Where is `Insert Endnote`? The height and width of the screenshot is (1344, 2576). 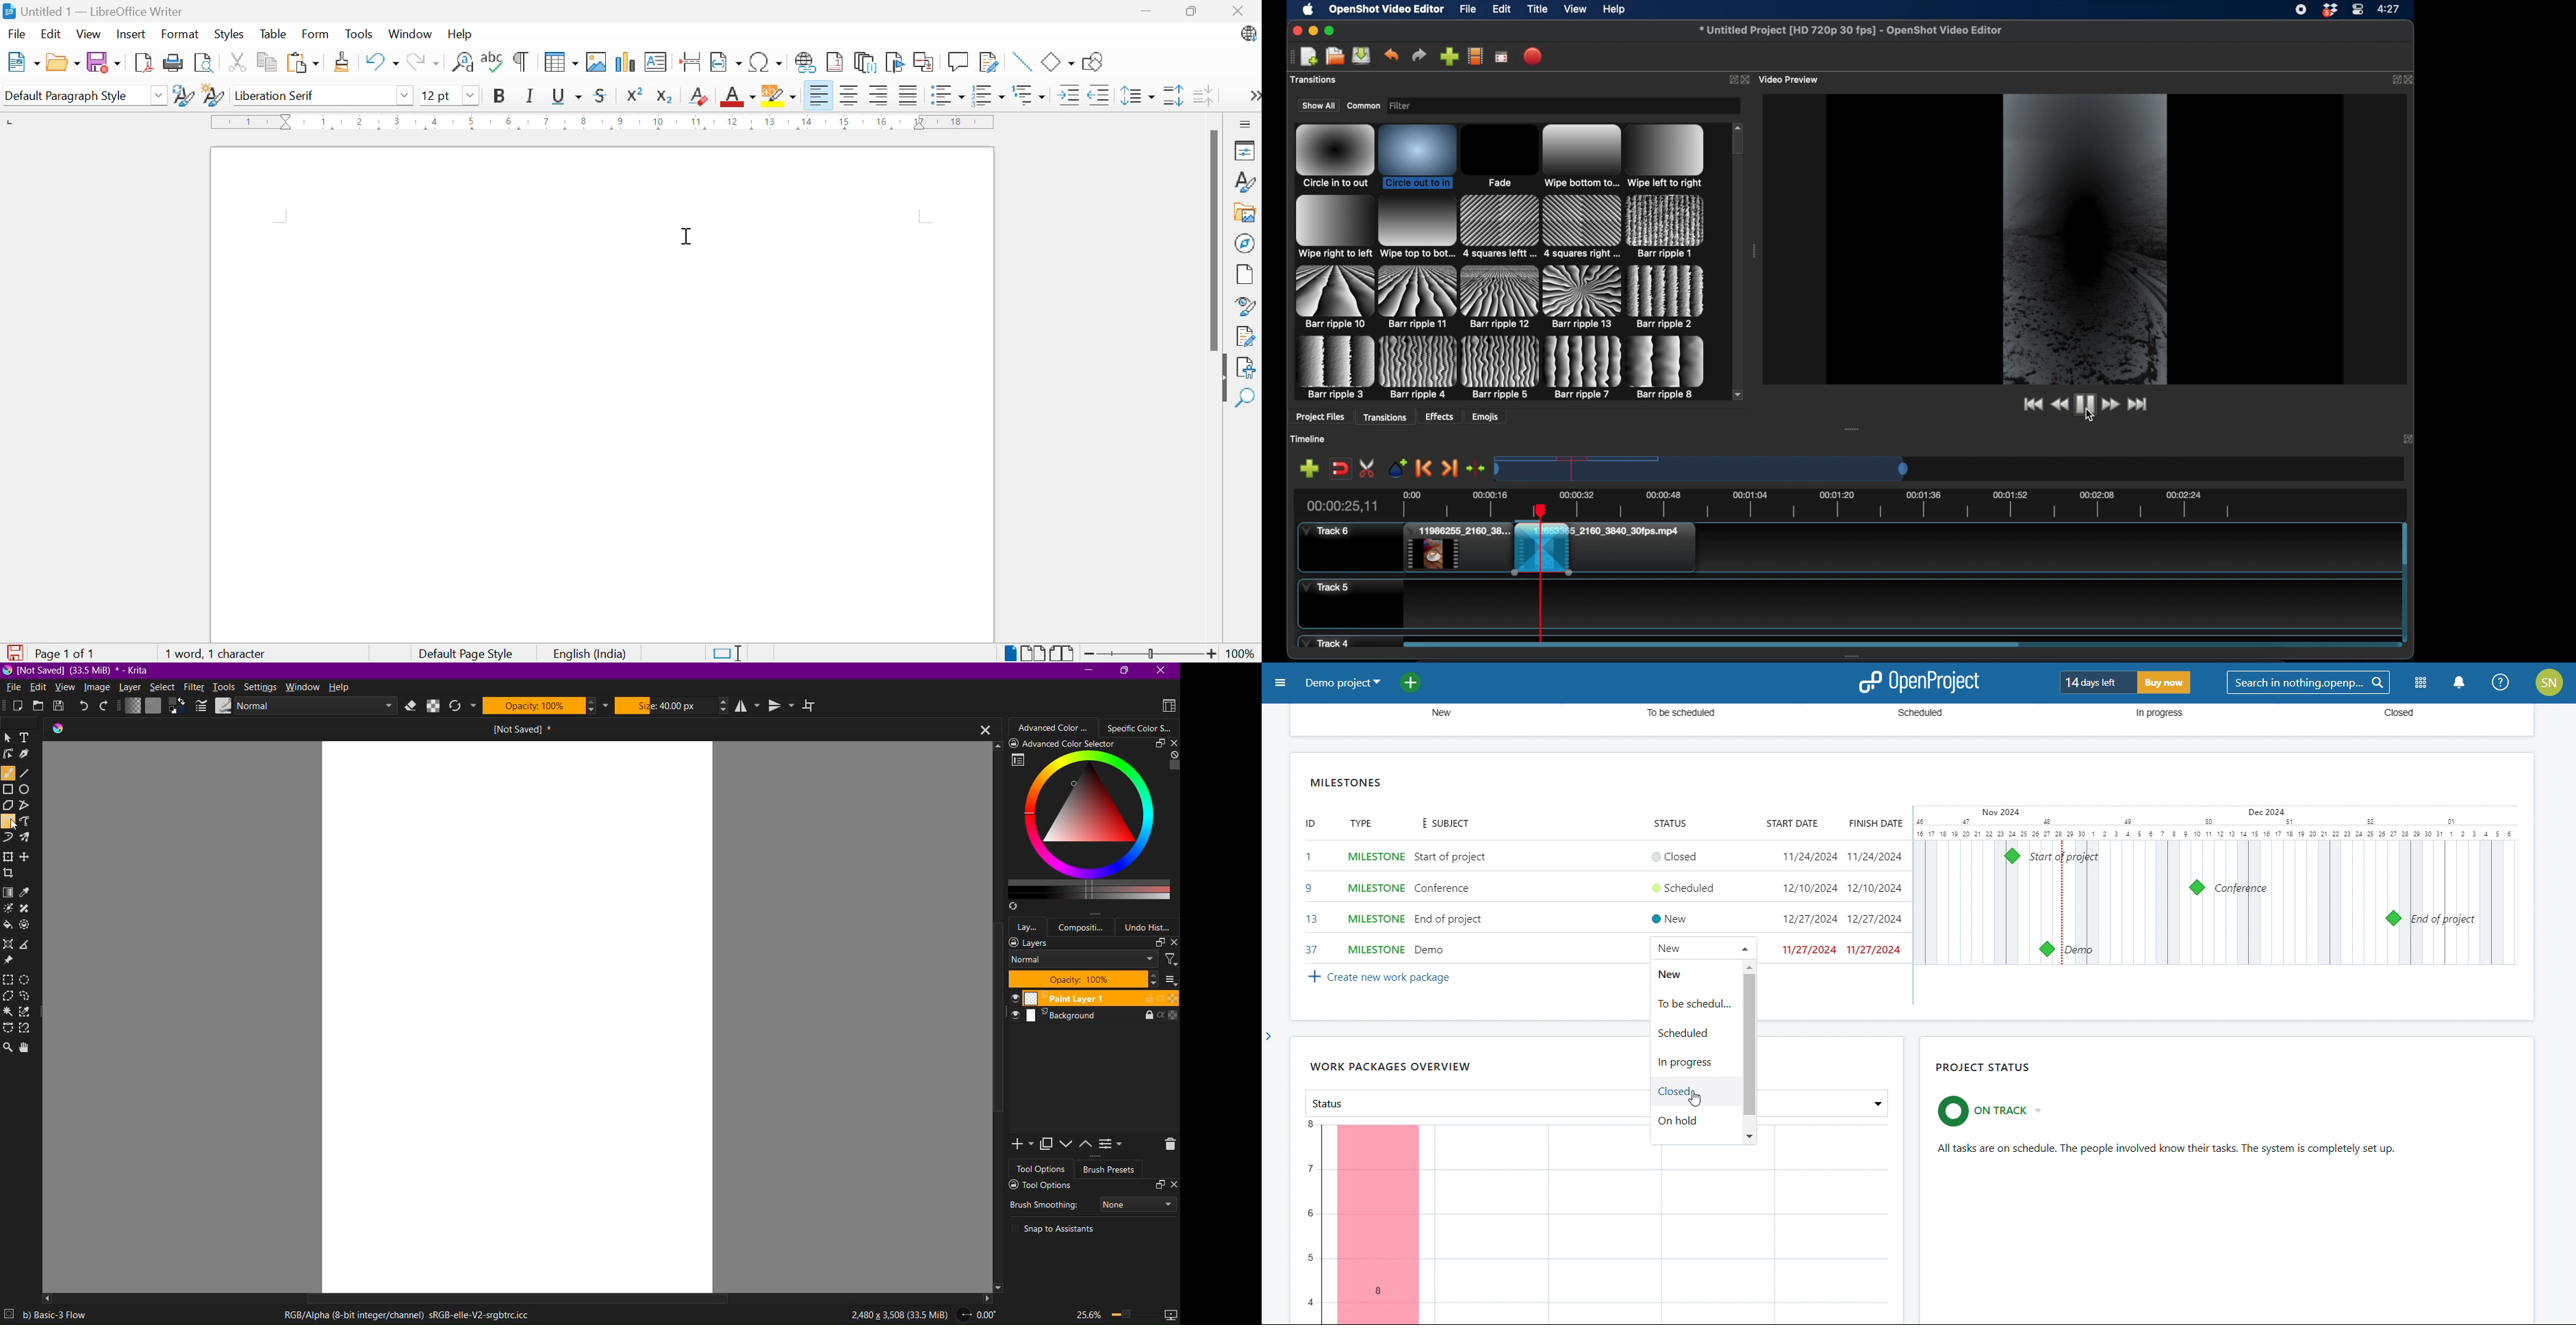
Insert Endnote is located at coordinates (863, 63).